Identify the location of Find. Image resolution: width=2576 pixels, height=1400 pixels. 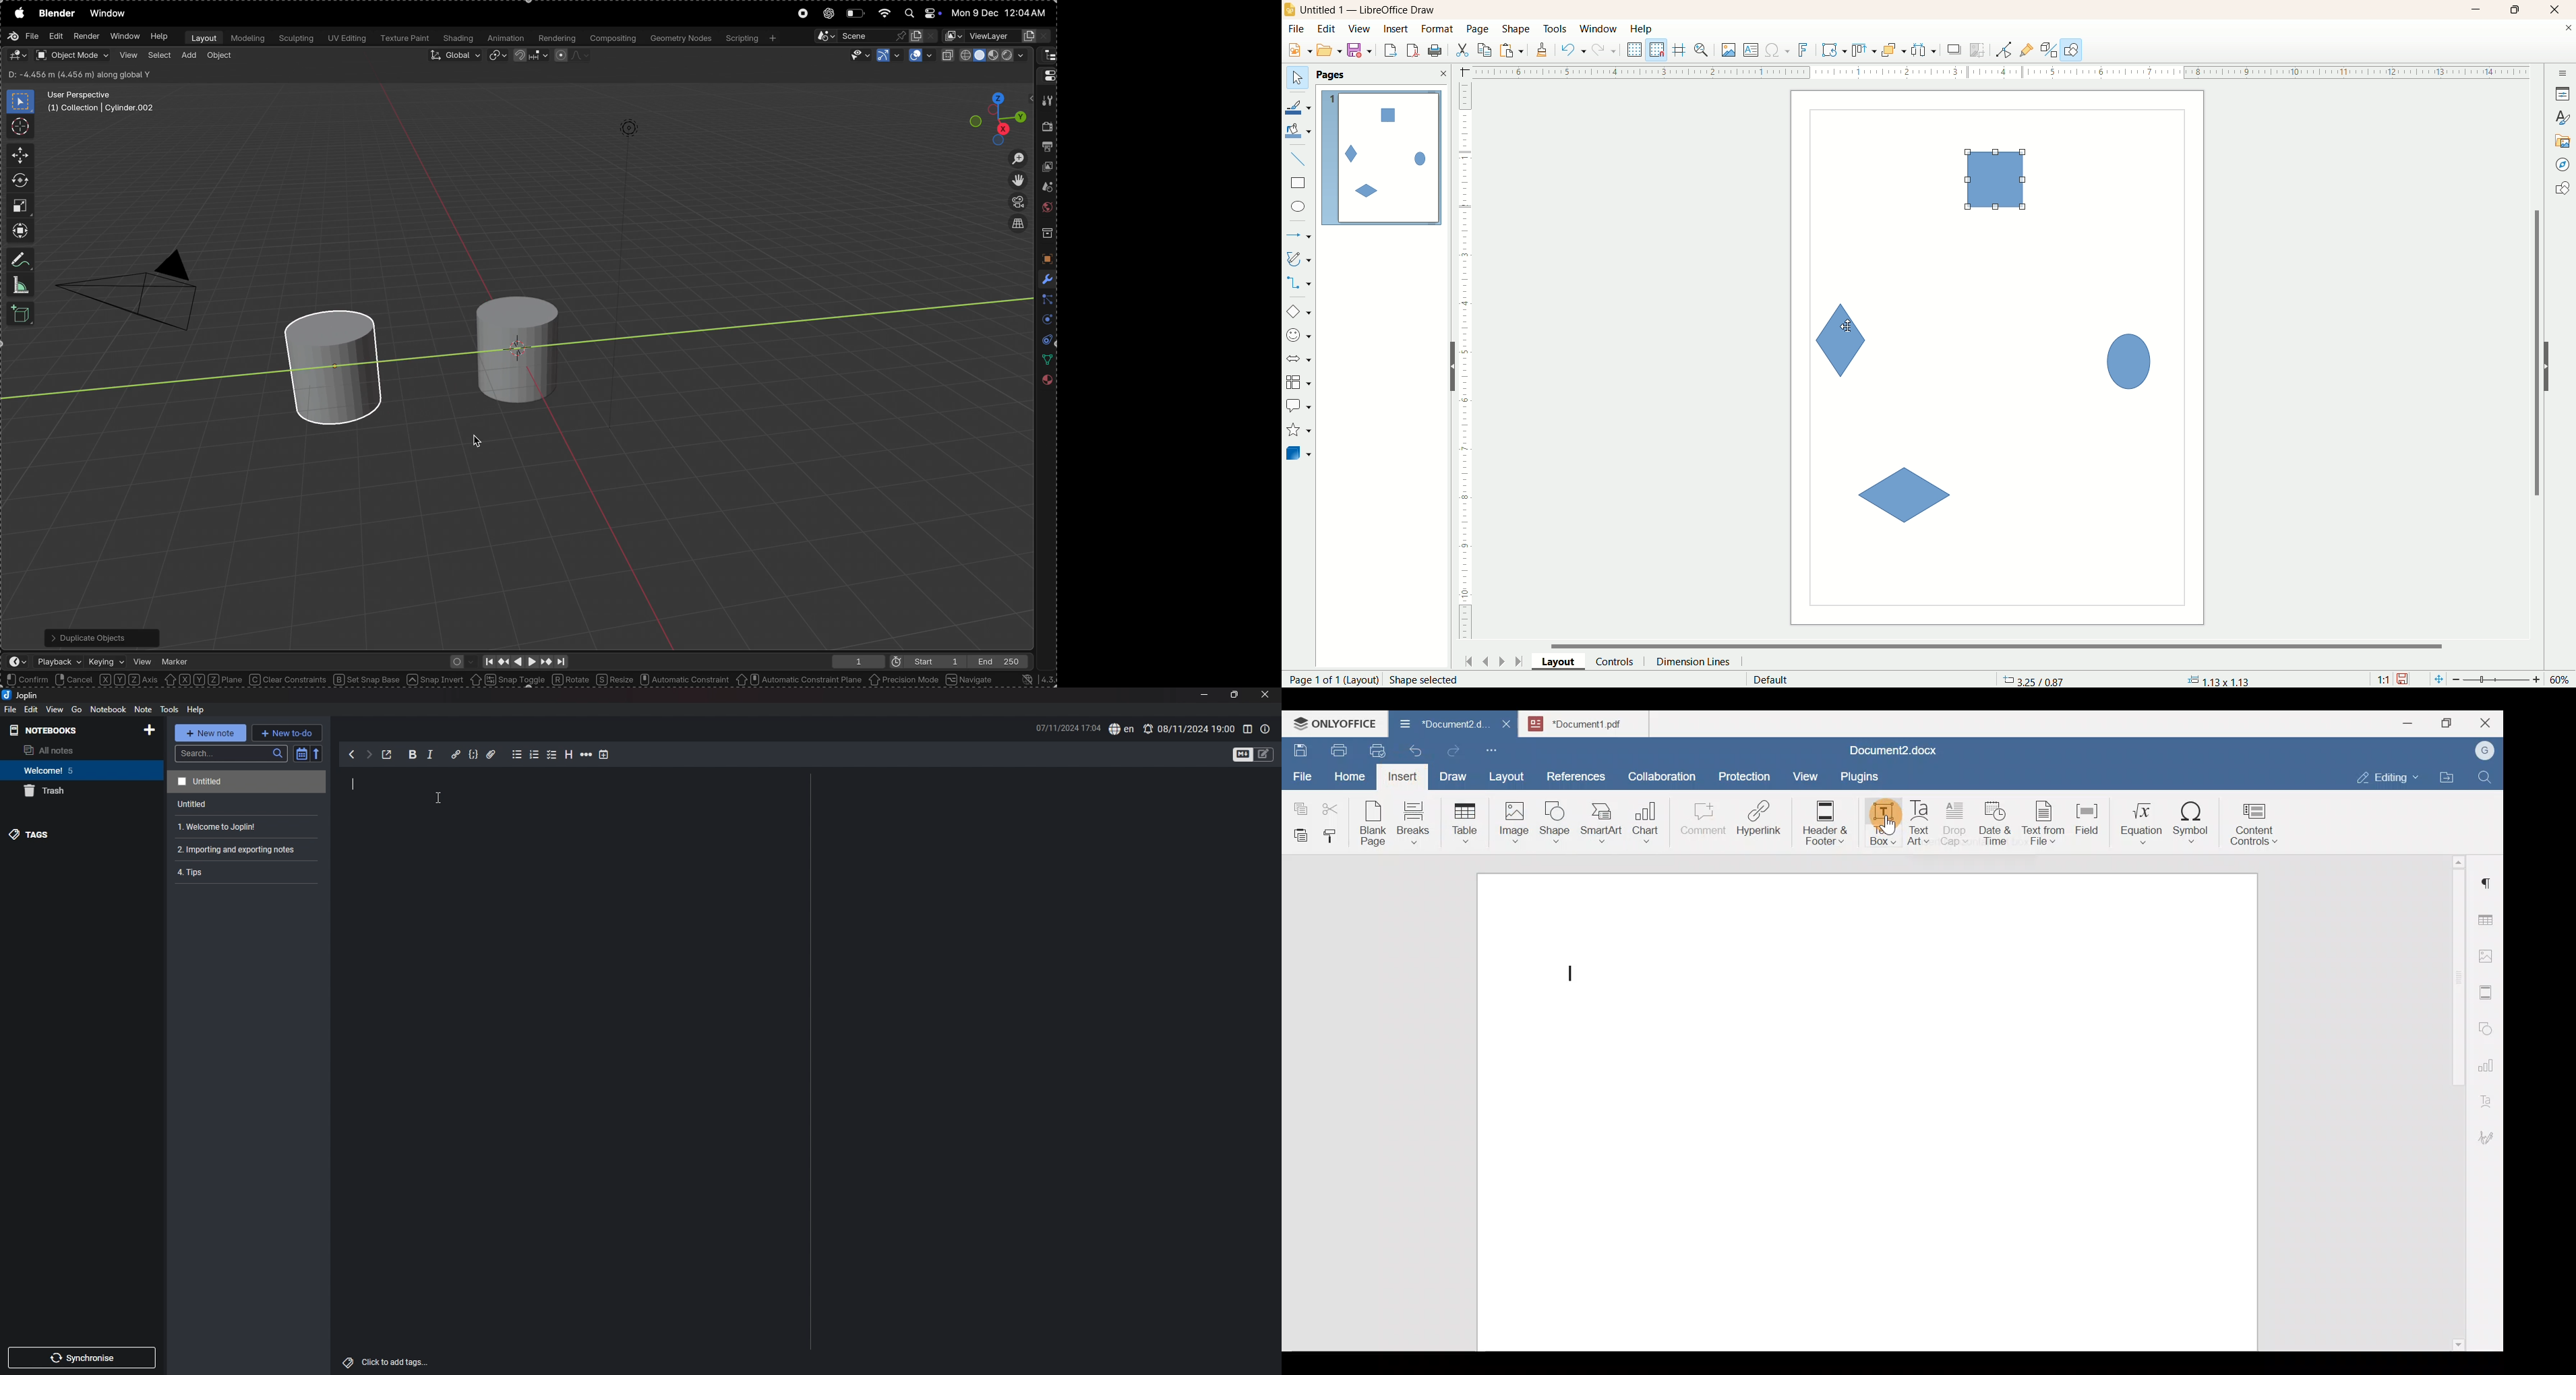
(2486, 778).